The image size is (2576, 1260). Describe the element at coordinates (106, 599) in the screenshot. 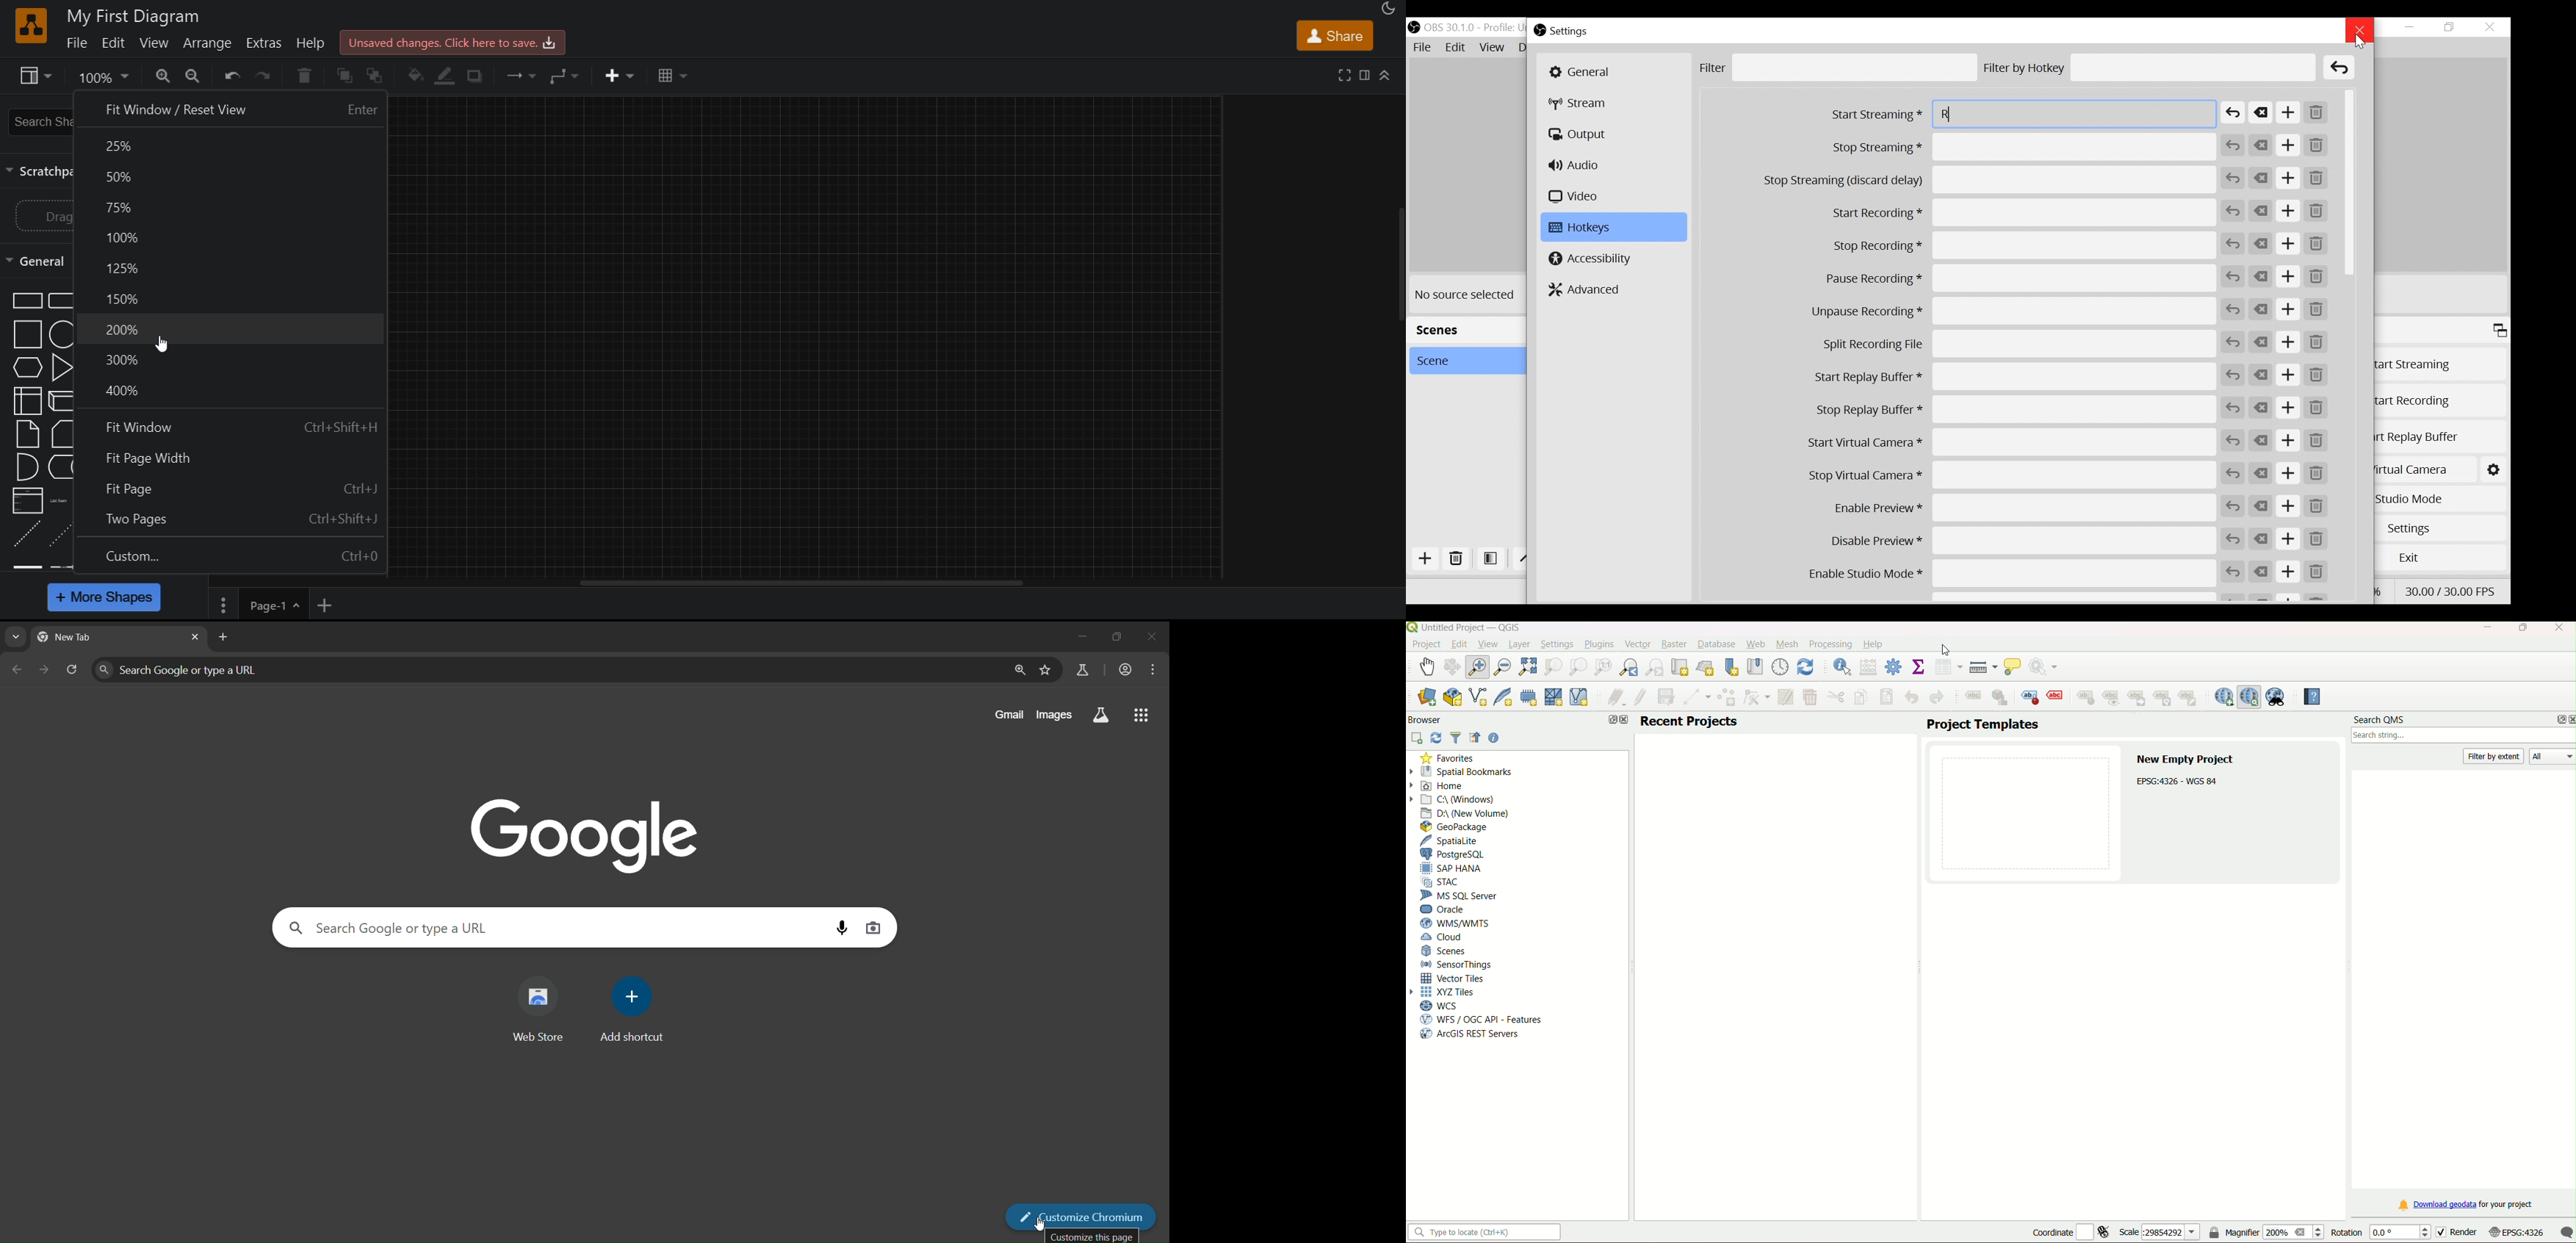

I see `more shapes` at that location.